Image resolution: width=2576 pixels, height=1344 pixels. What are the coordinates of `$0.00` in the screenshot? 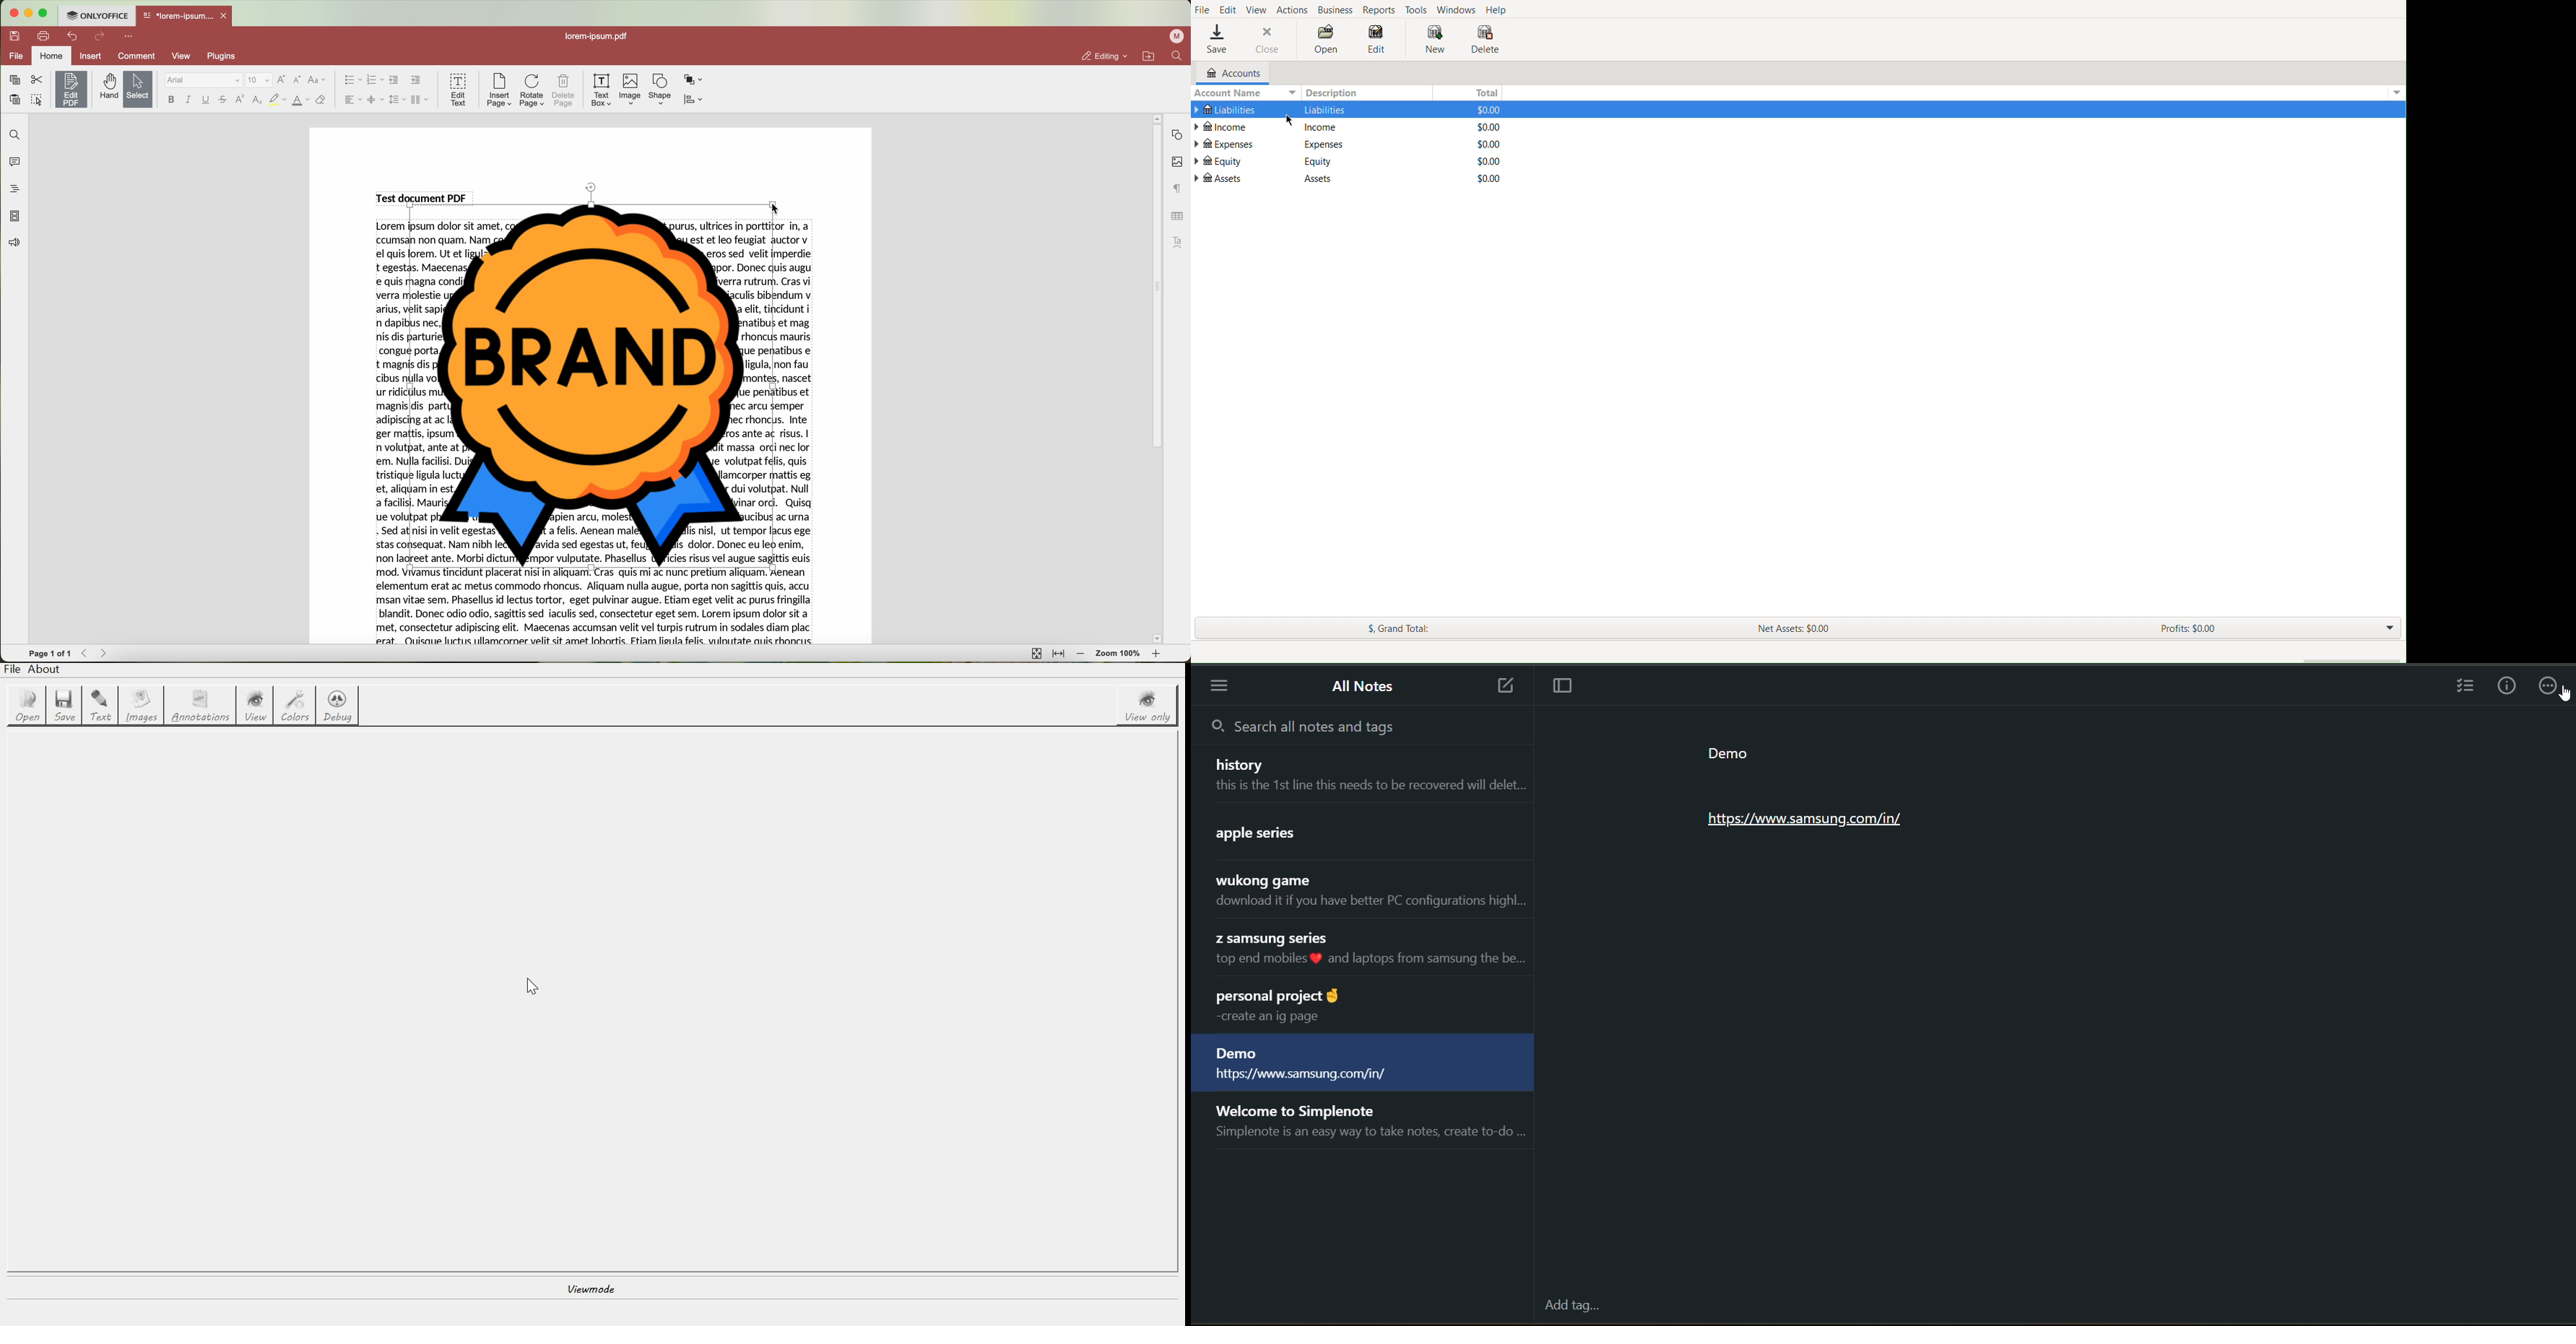 It's located at (1483, 178).